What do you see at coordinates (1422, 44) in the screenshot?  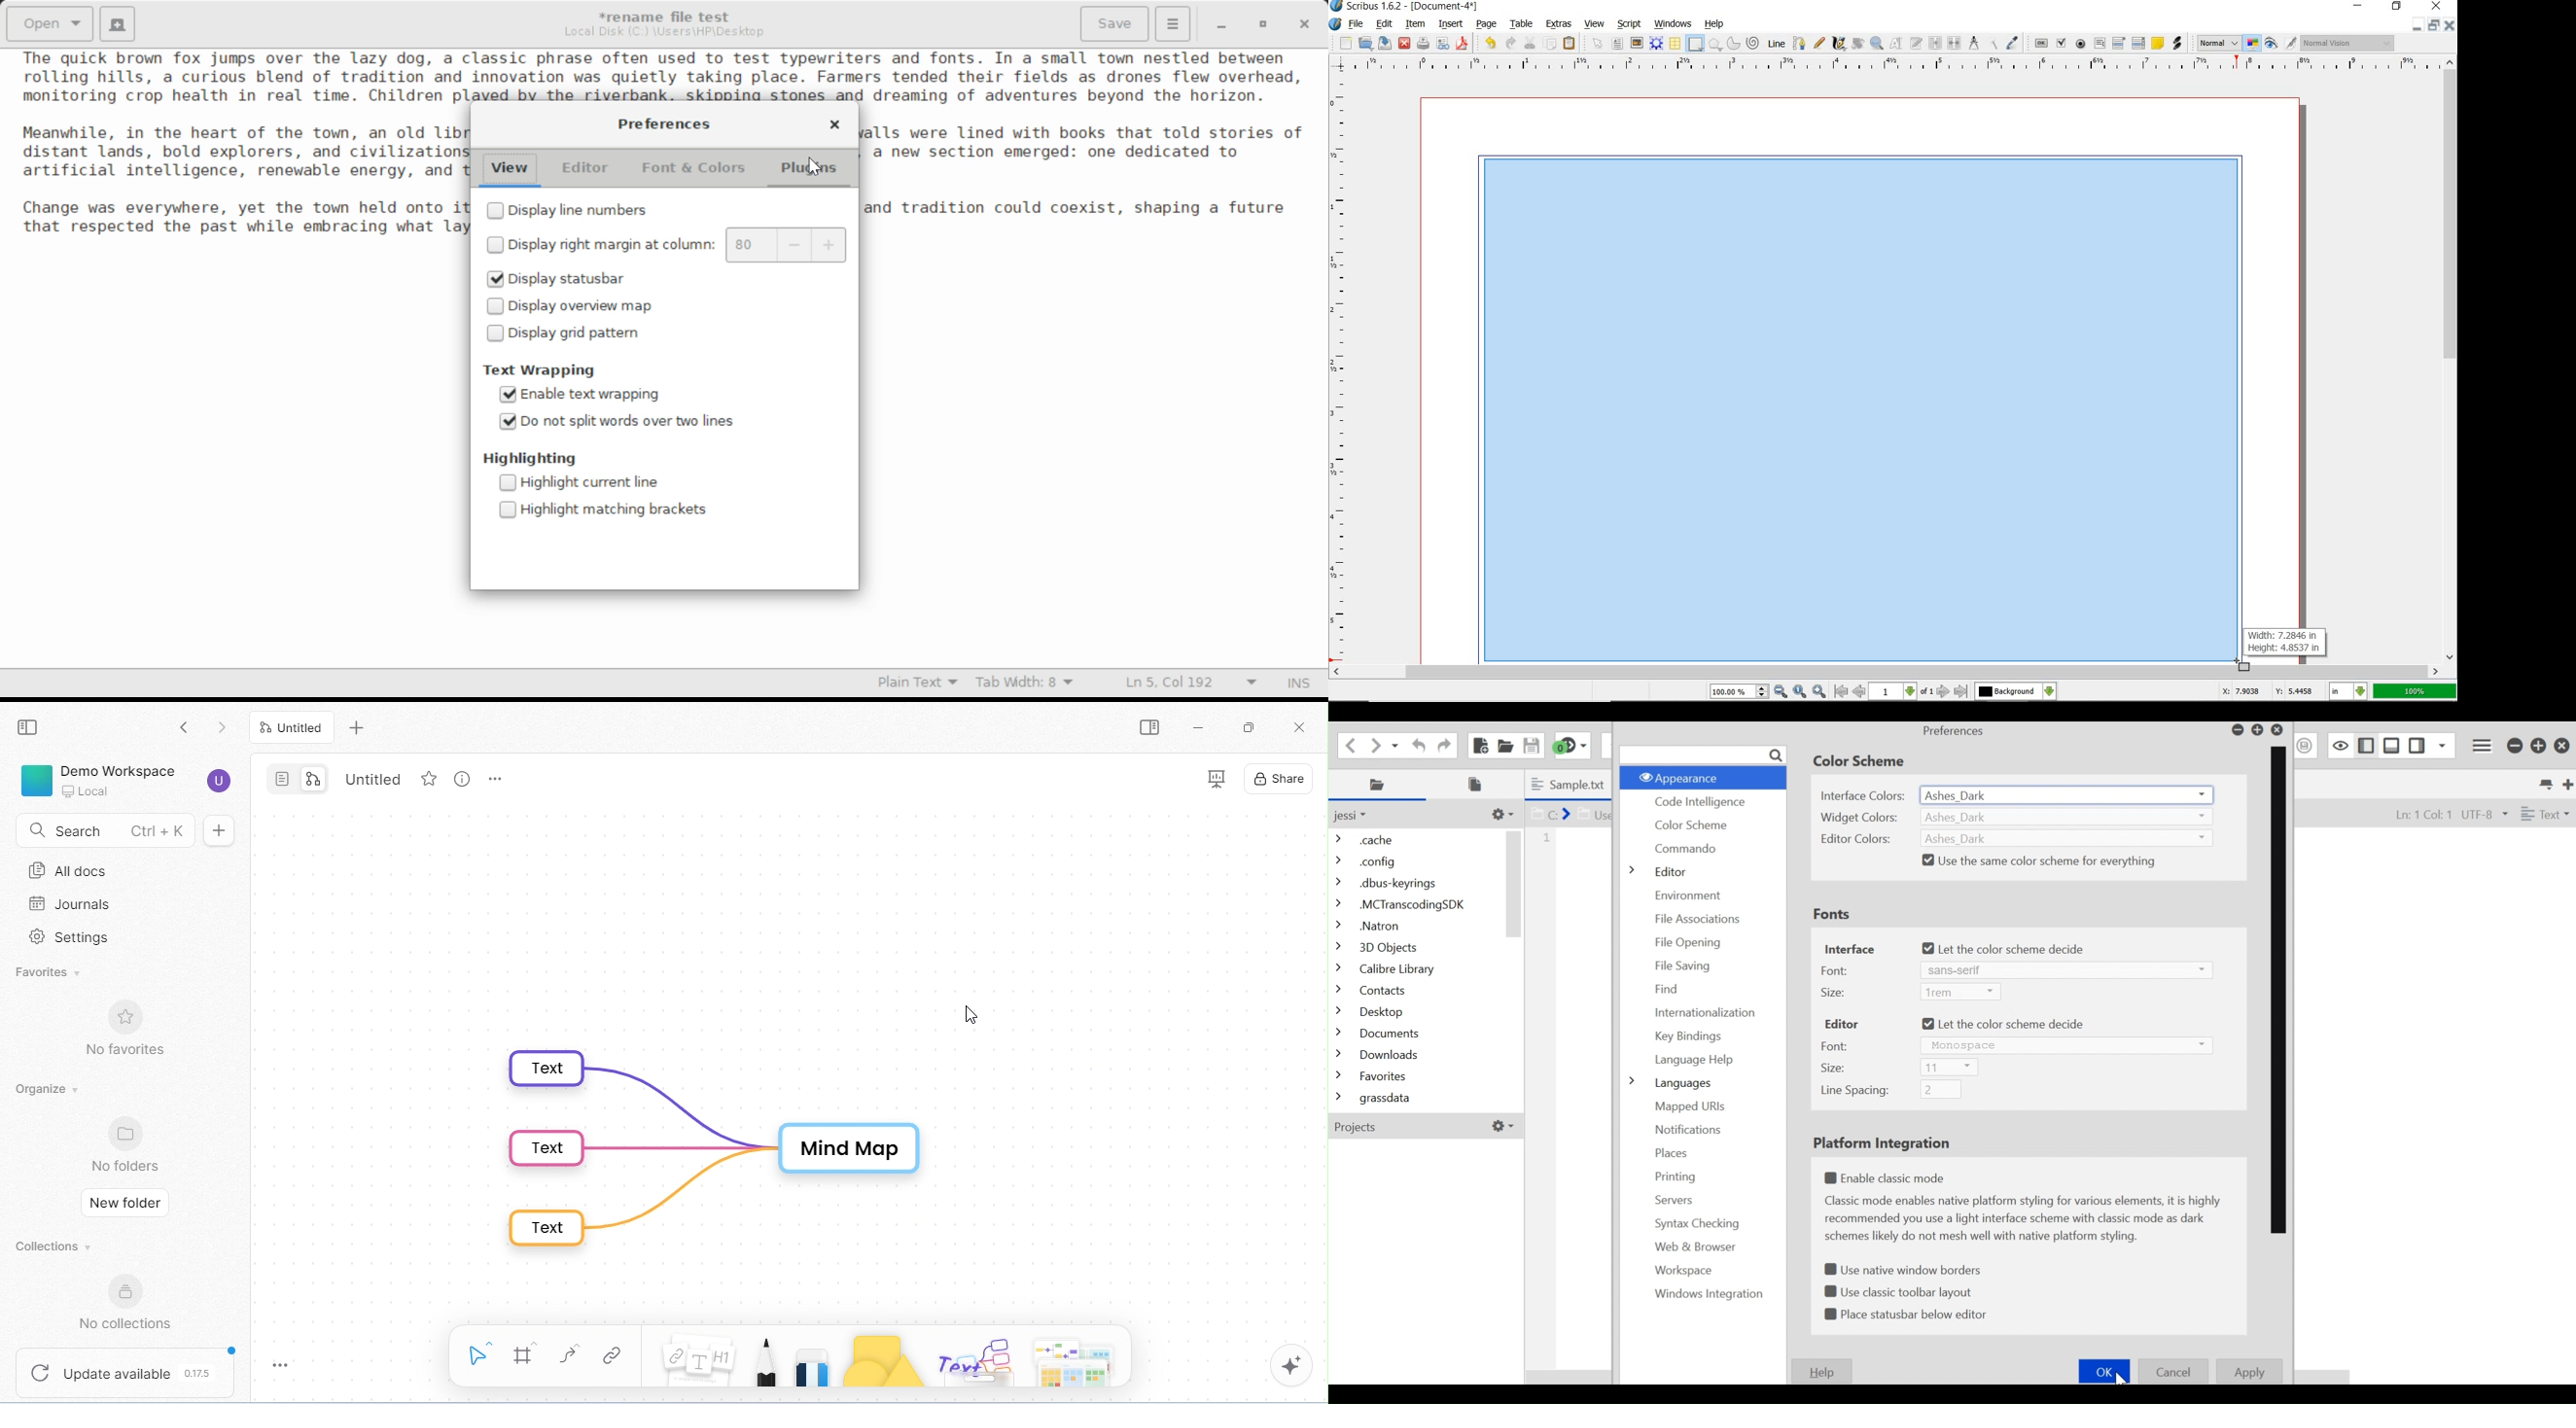 I see `print` at bounding box center [1422, 44].